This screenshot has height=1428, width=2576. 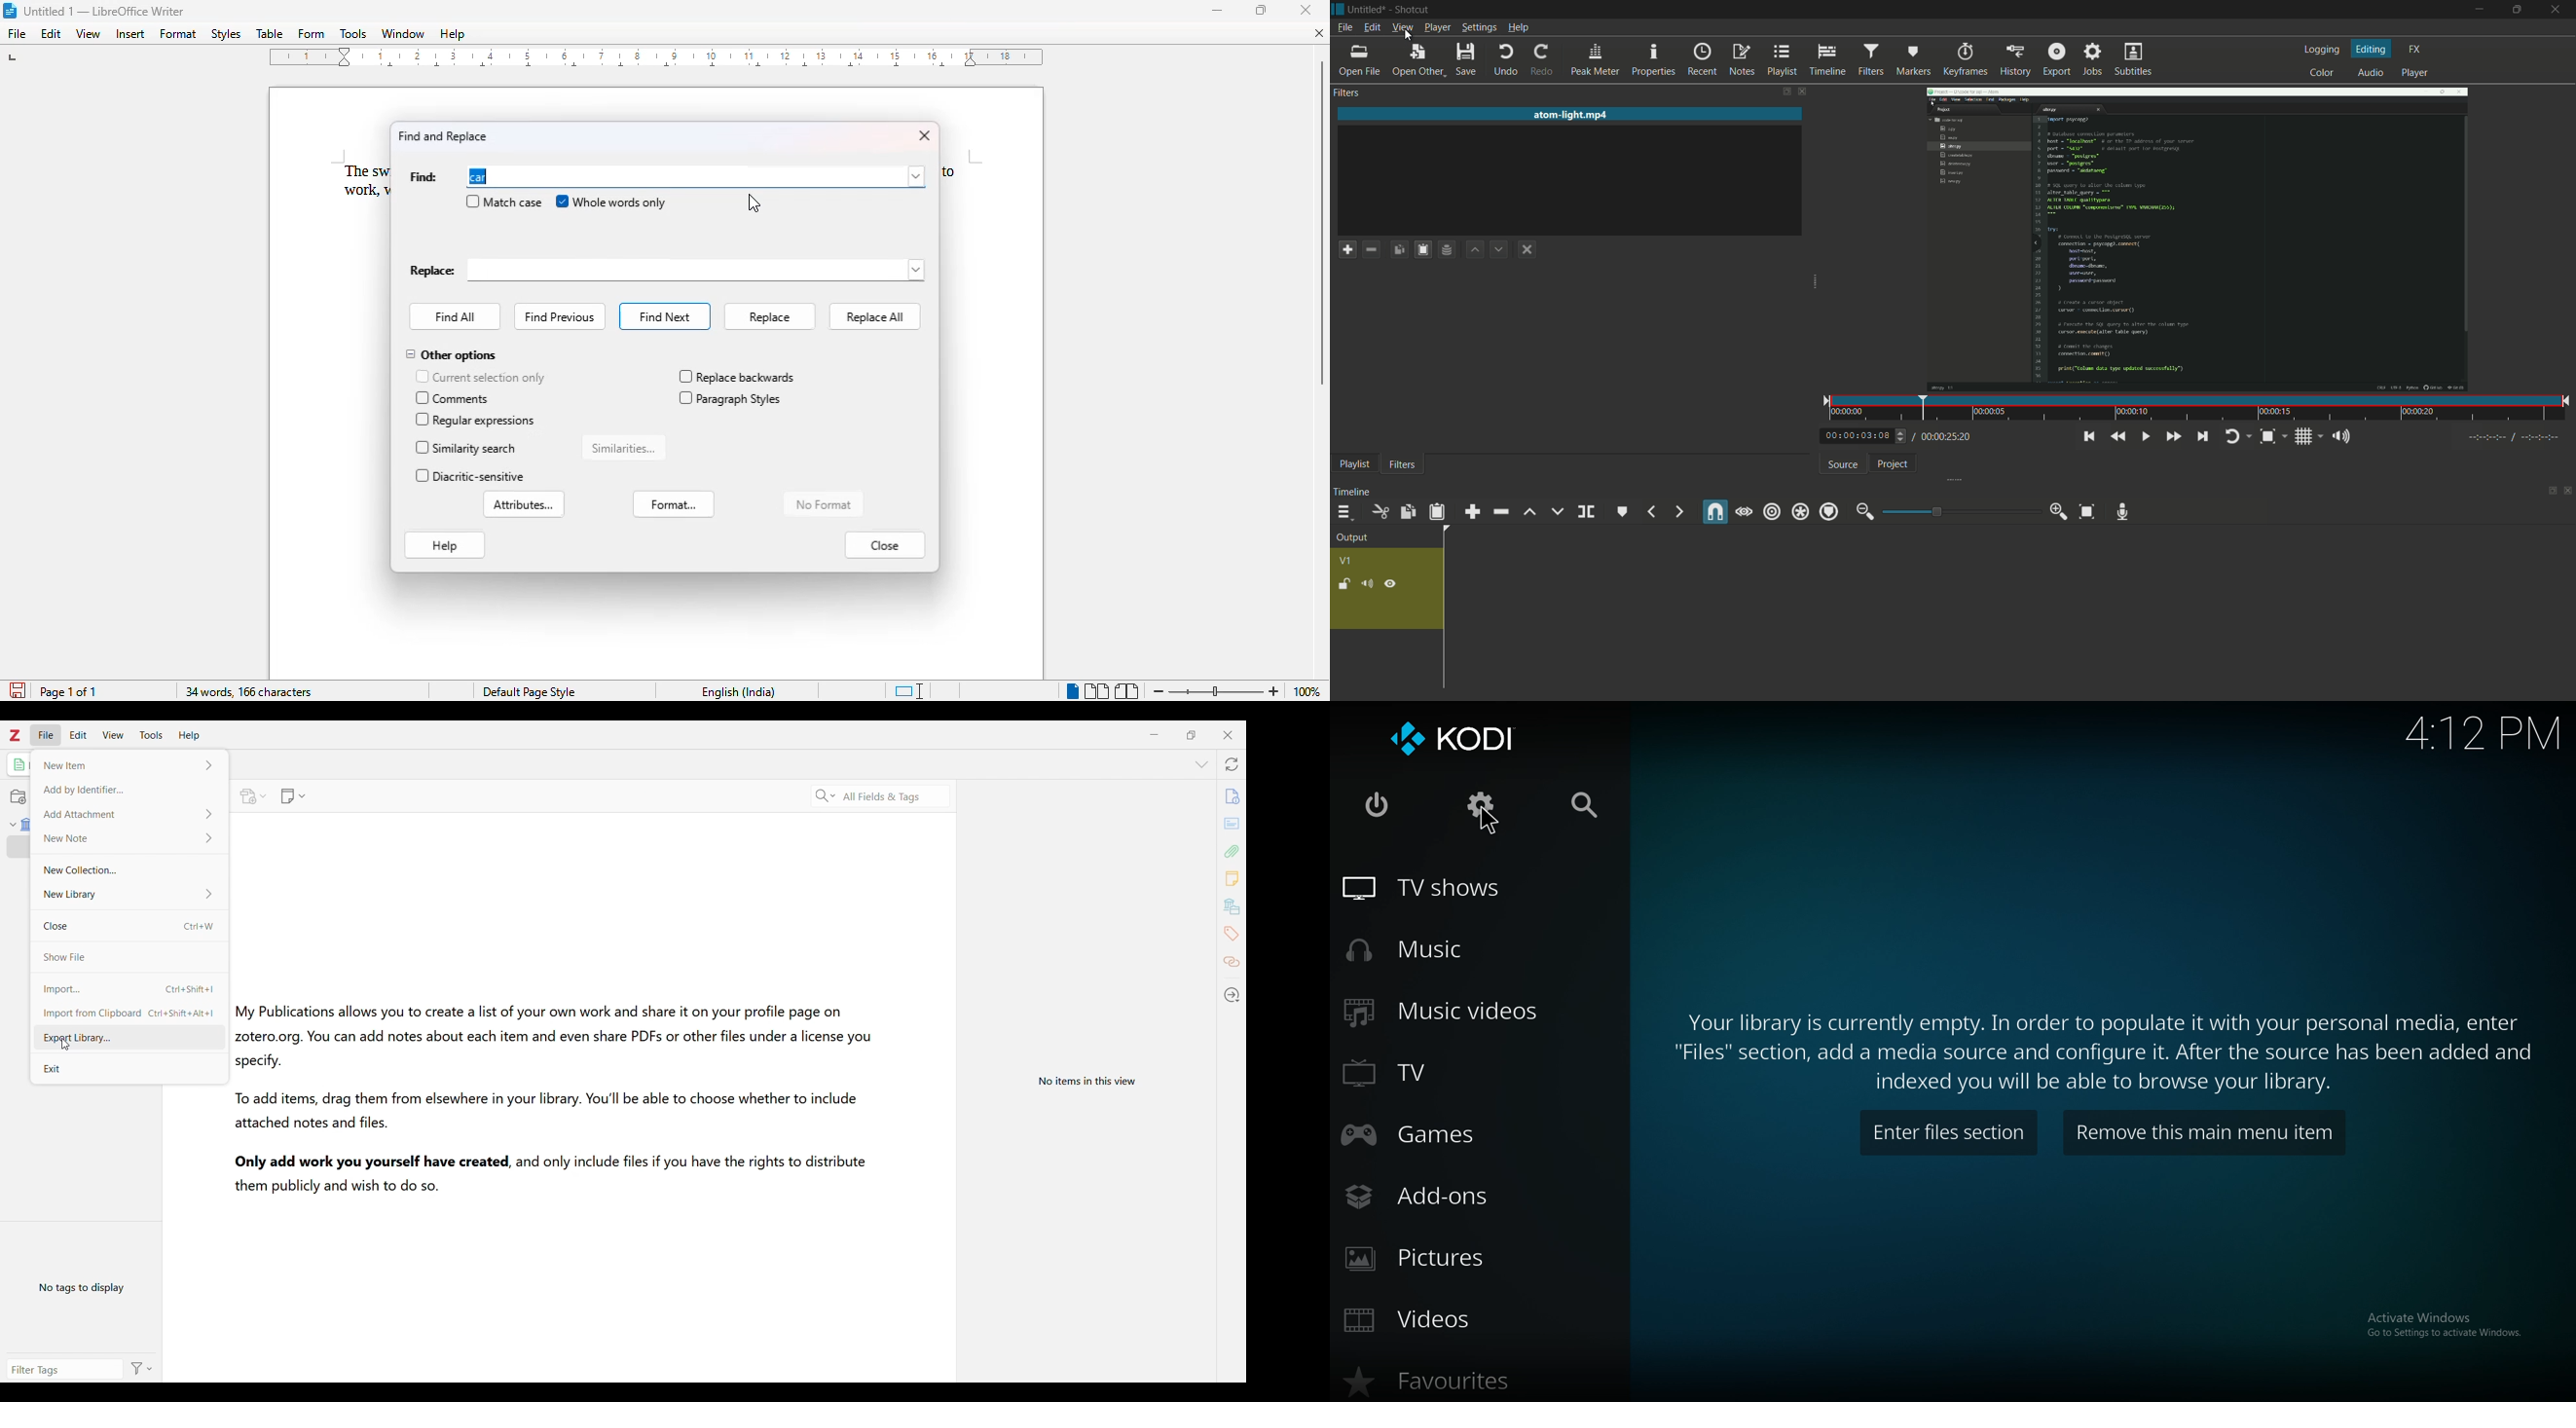 I want to click on copy checked filters, so click(x=1399, y=251).